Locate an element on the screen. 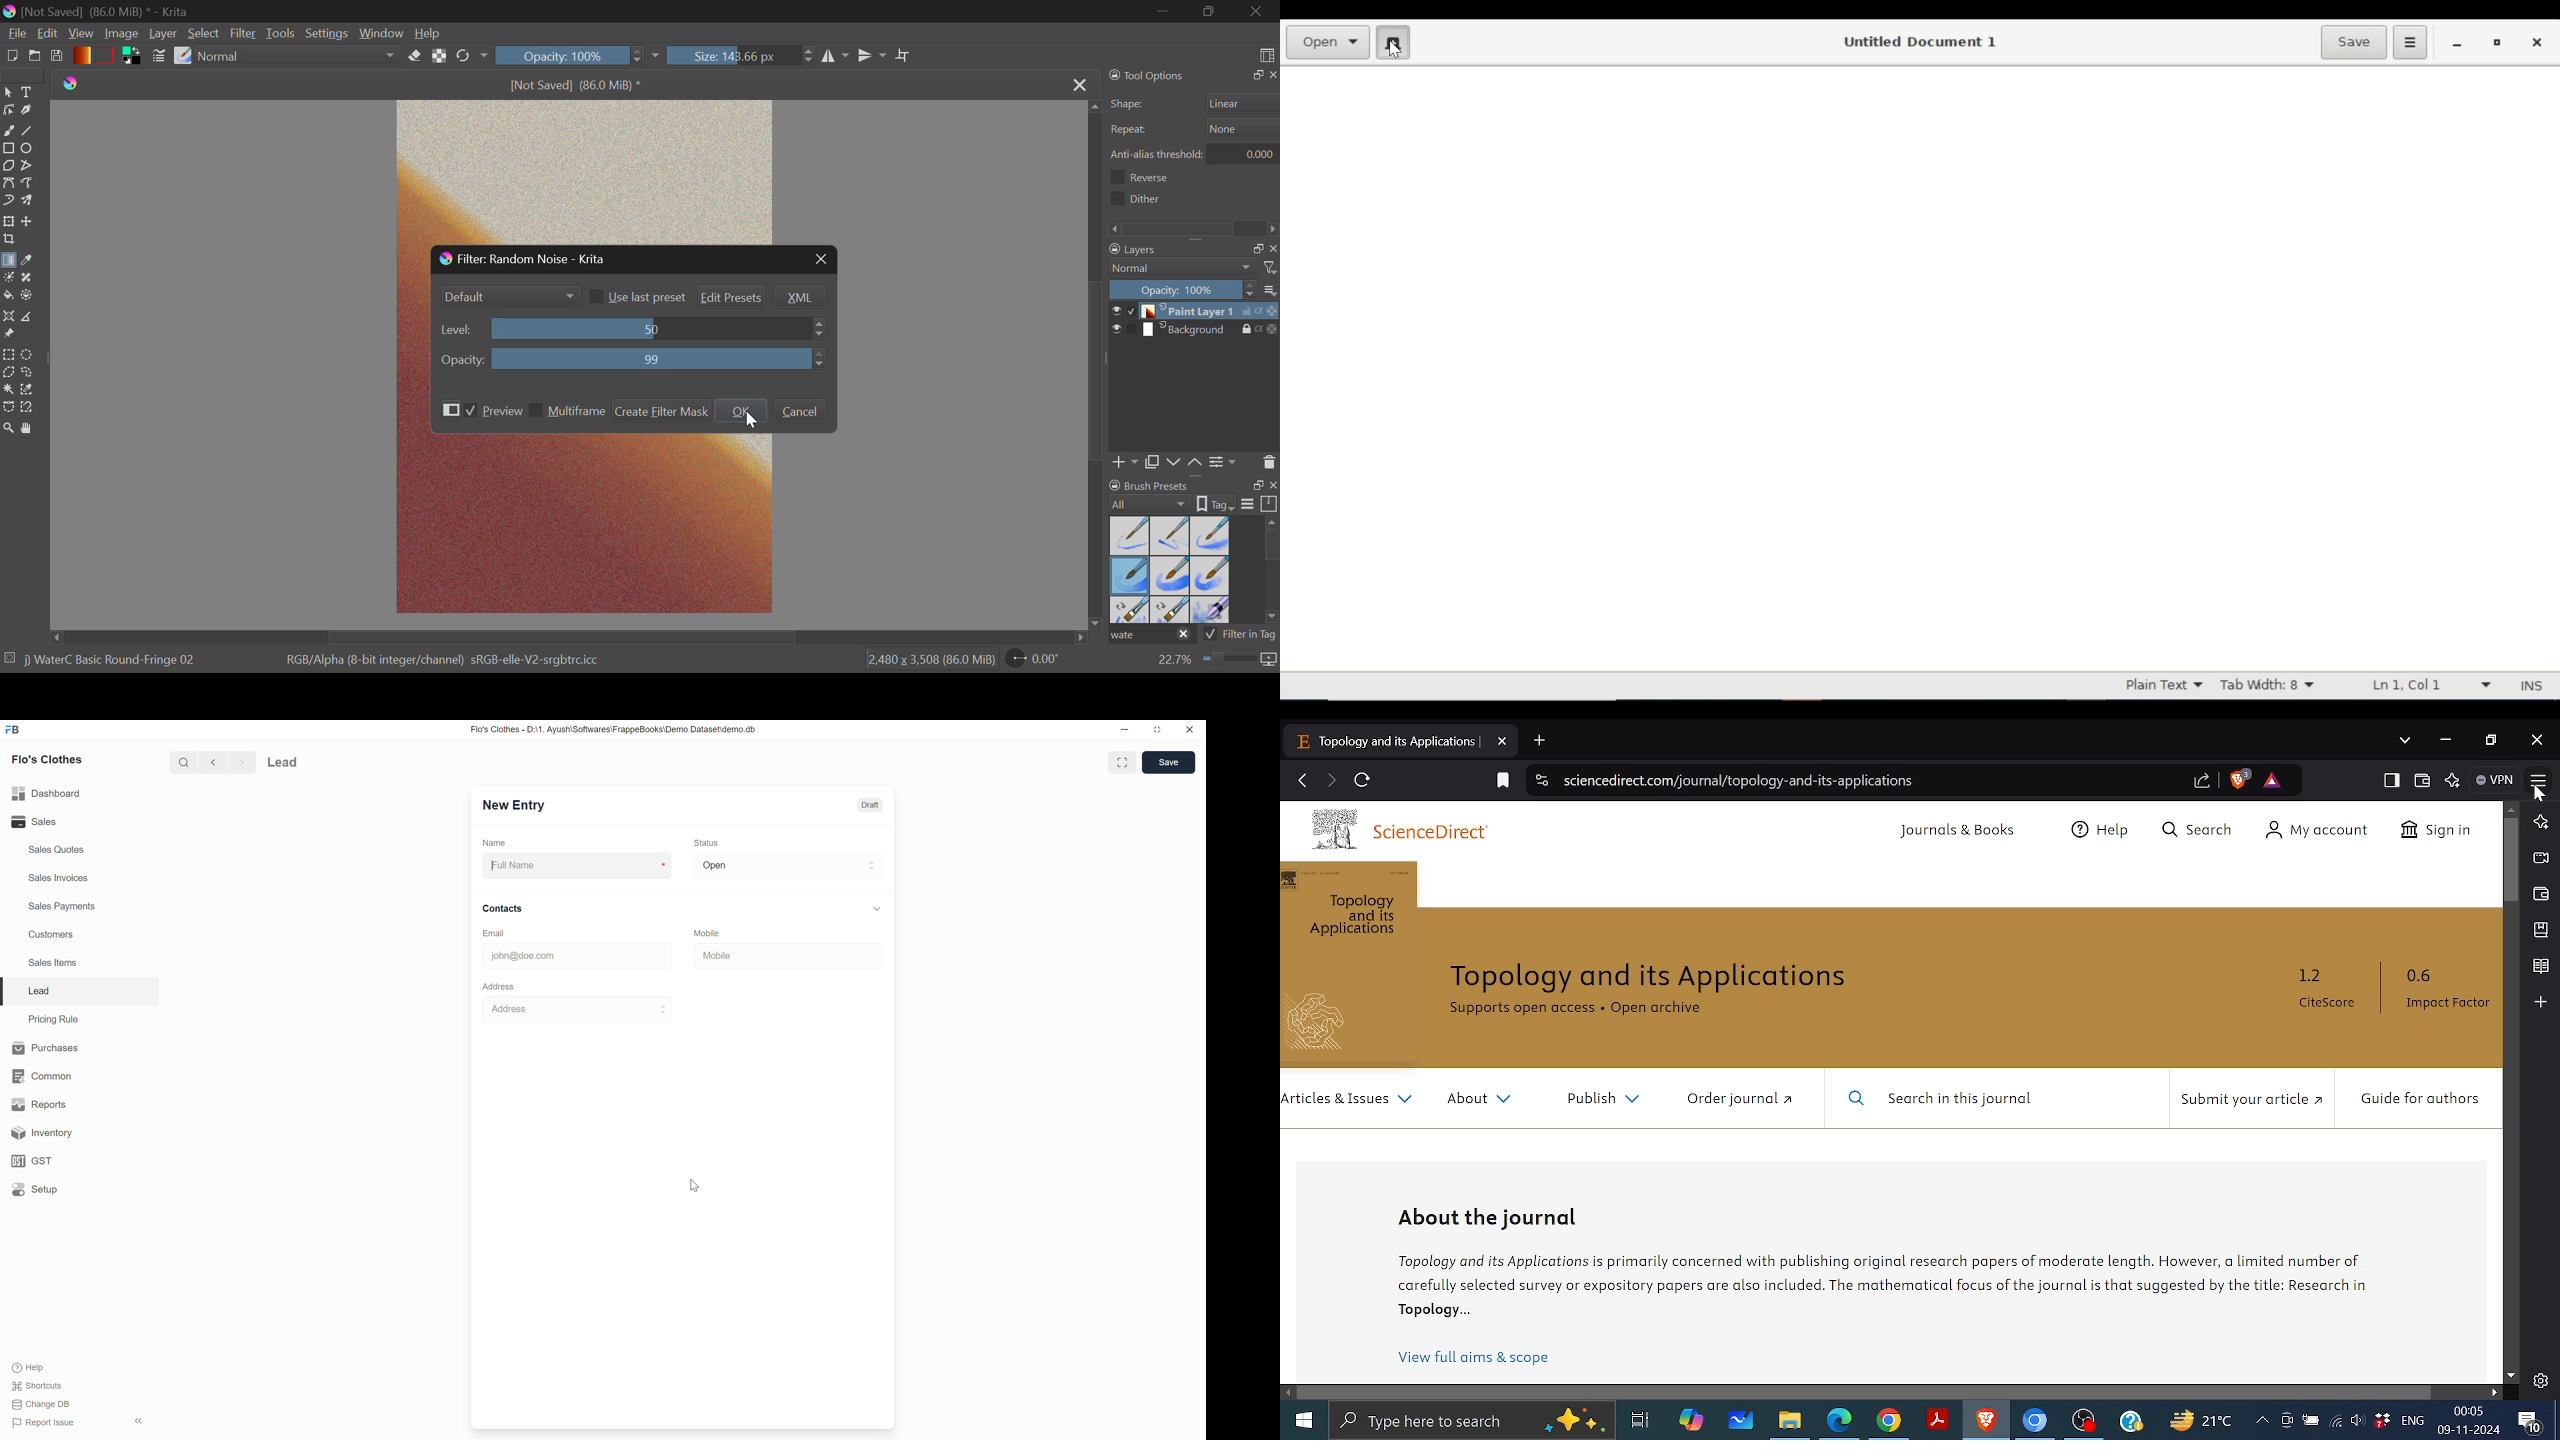 This screenshot has height=1456, width=2576. Open is located at coordinates (788, 865).